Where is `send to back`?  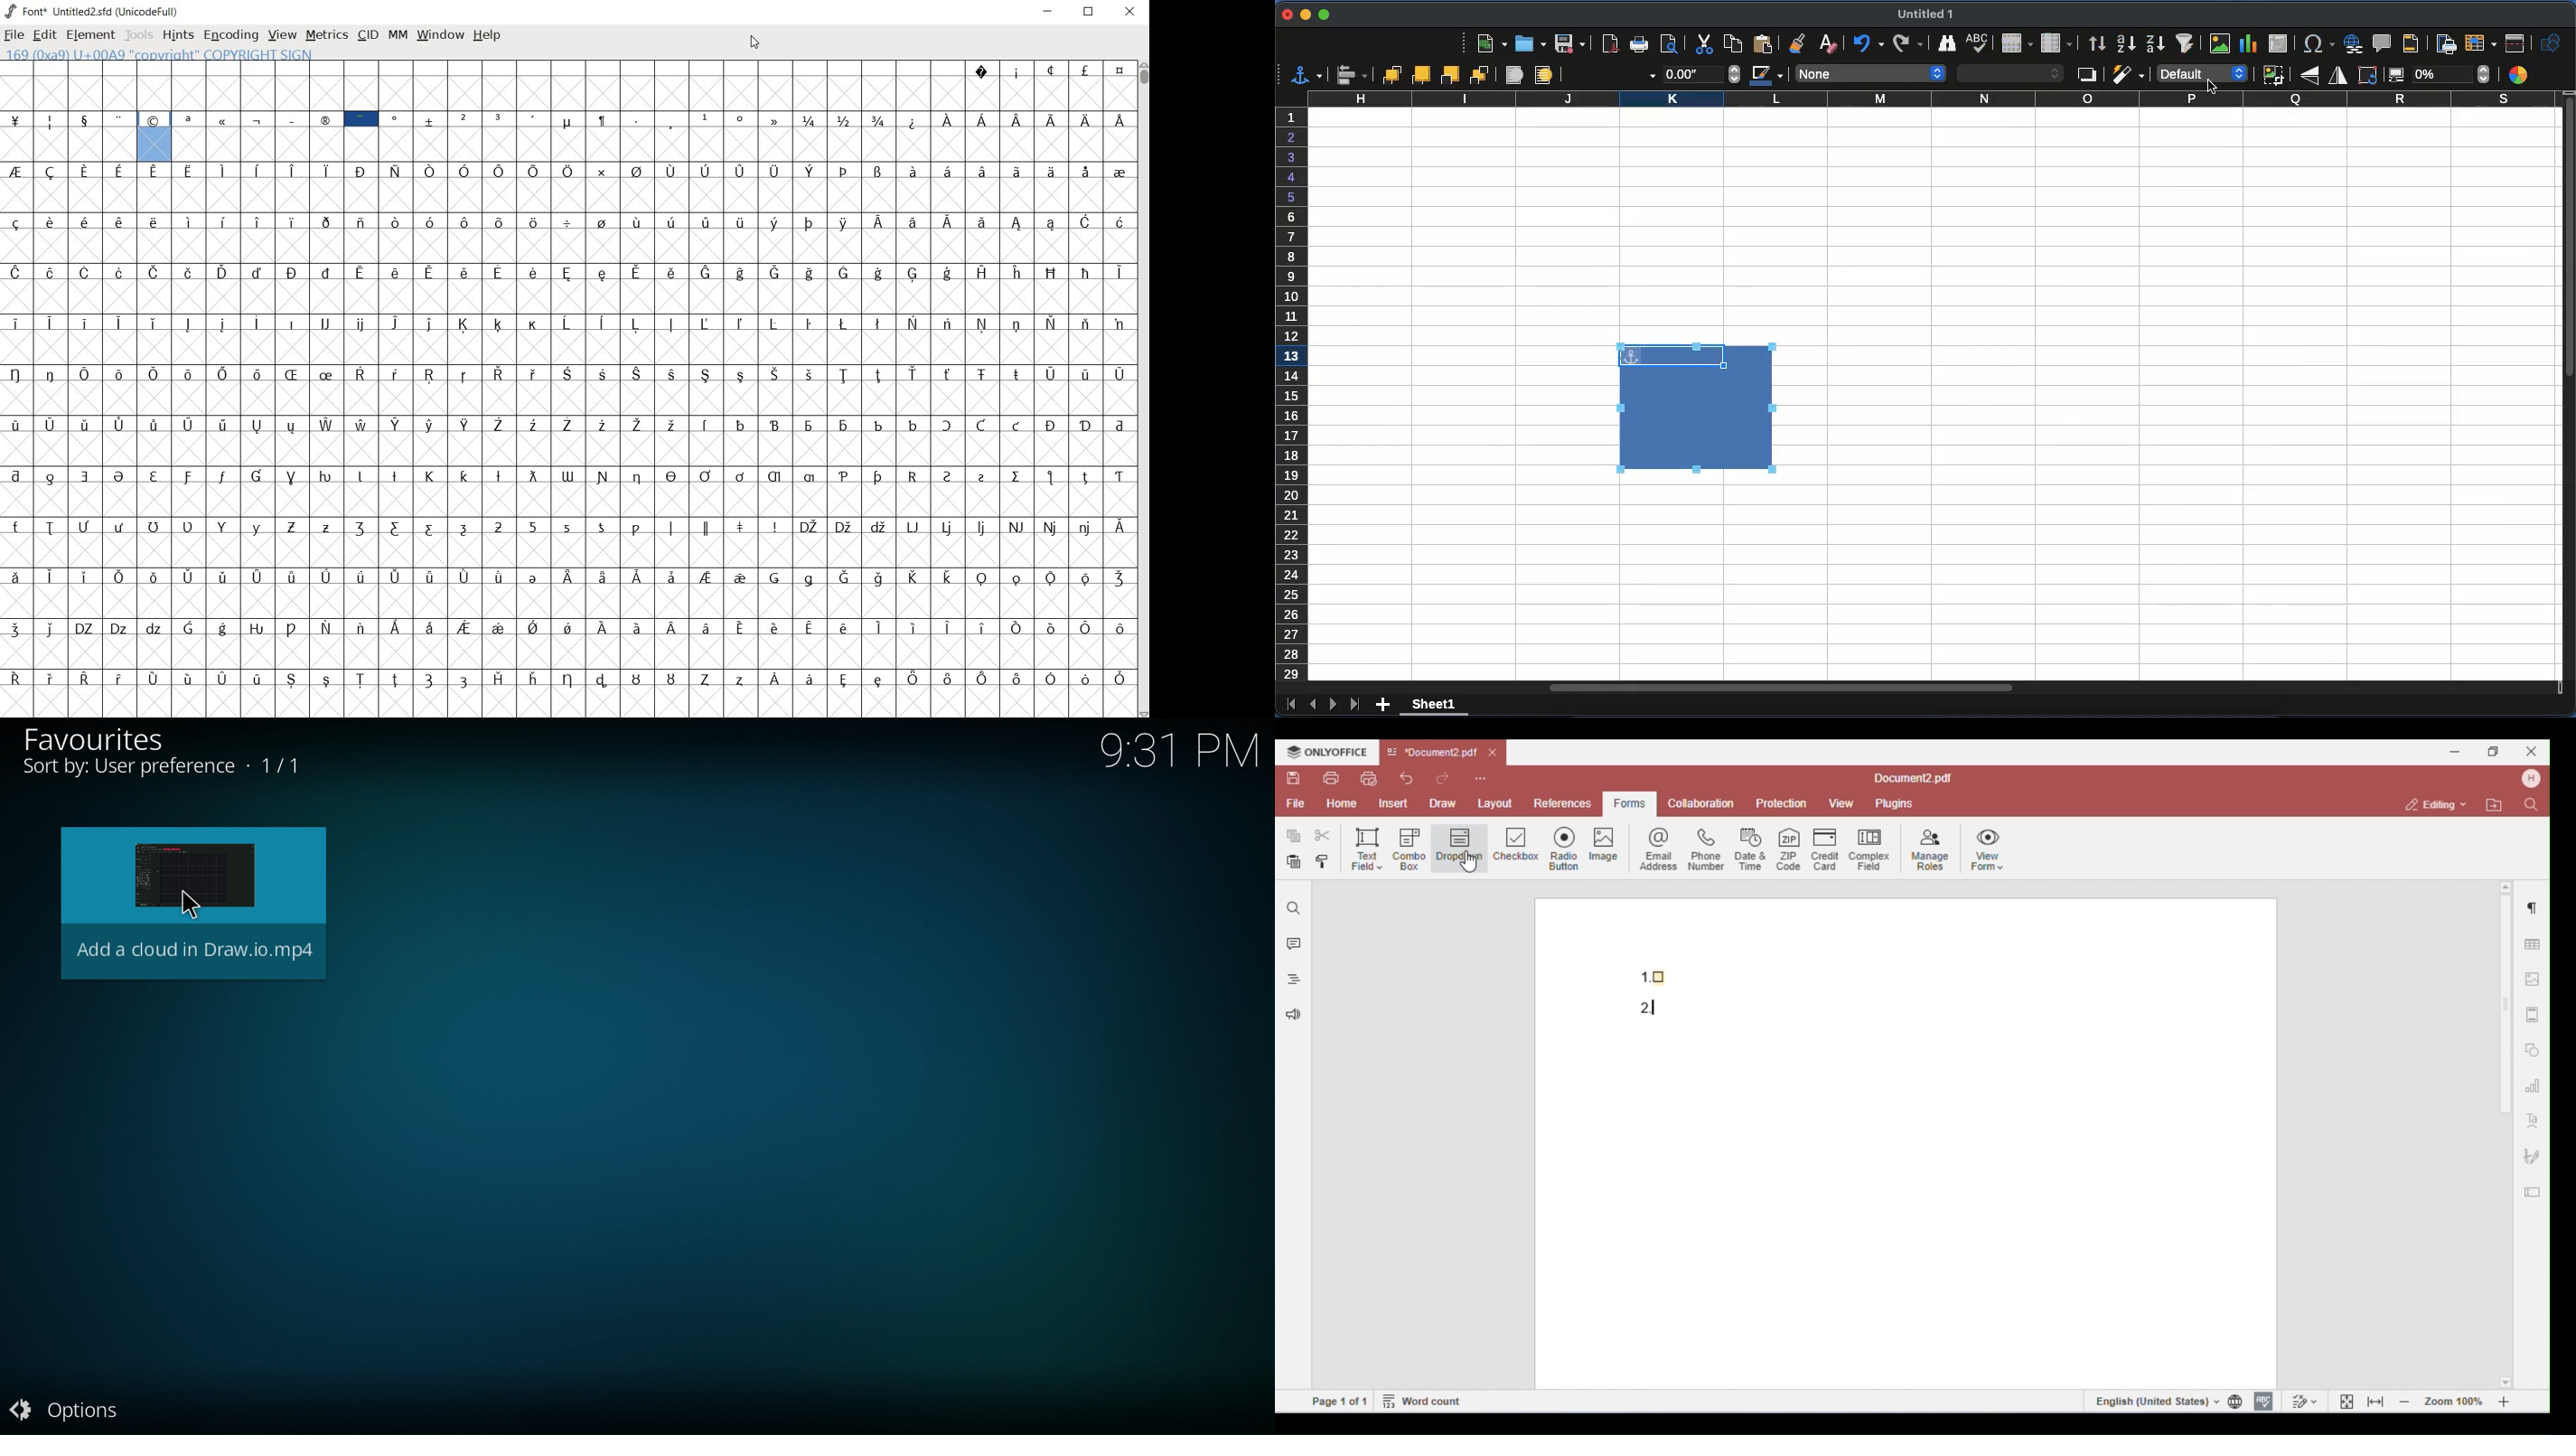 send to back is located at coordinates (1481, 75).